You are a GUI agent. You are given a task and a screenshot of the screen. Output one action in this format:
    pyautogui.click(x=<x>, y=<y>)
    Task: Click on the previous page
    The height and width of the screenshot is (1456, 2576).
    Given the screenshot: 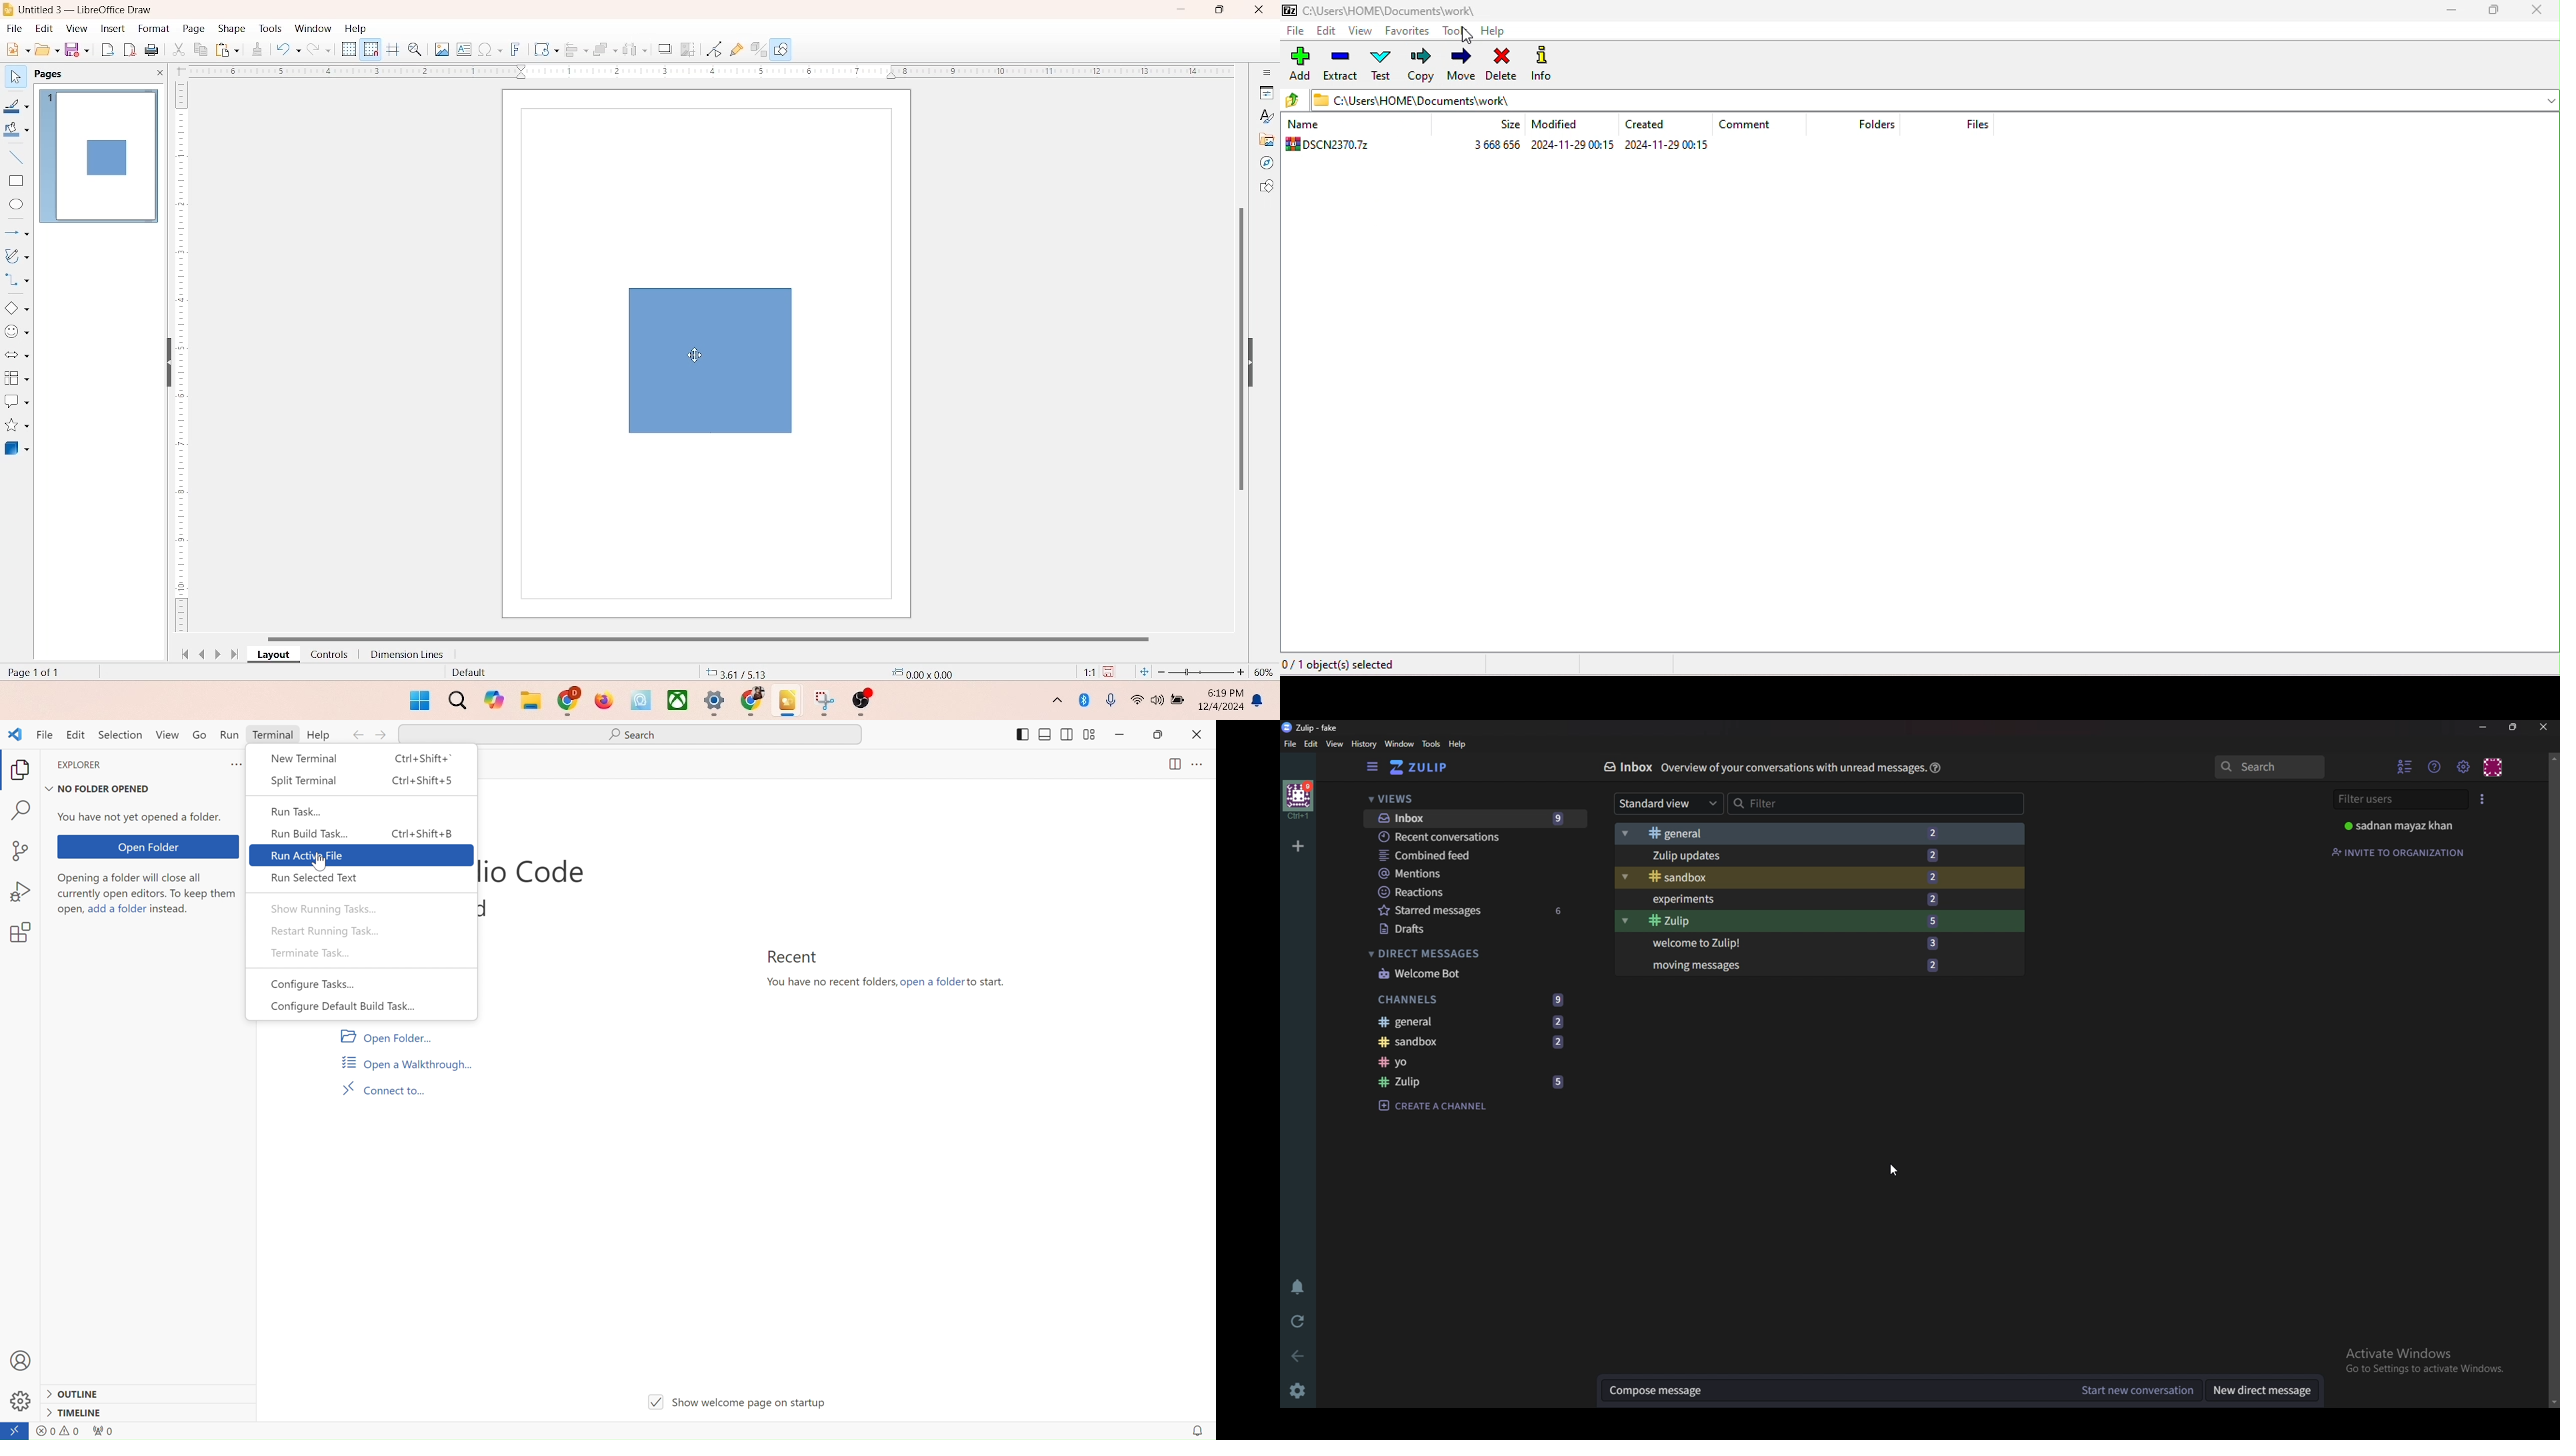 What is the action you would take?
    pyautogui.click(x=202, y=654)
    